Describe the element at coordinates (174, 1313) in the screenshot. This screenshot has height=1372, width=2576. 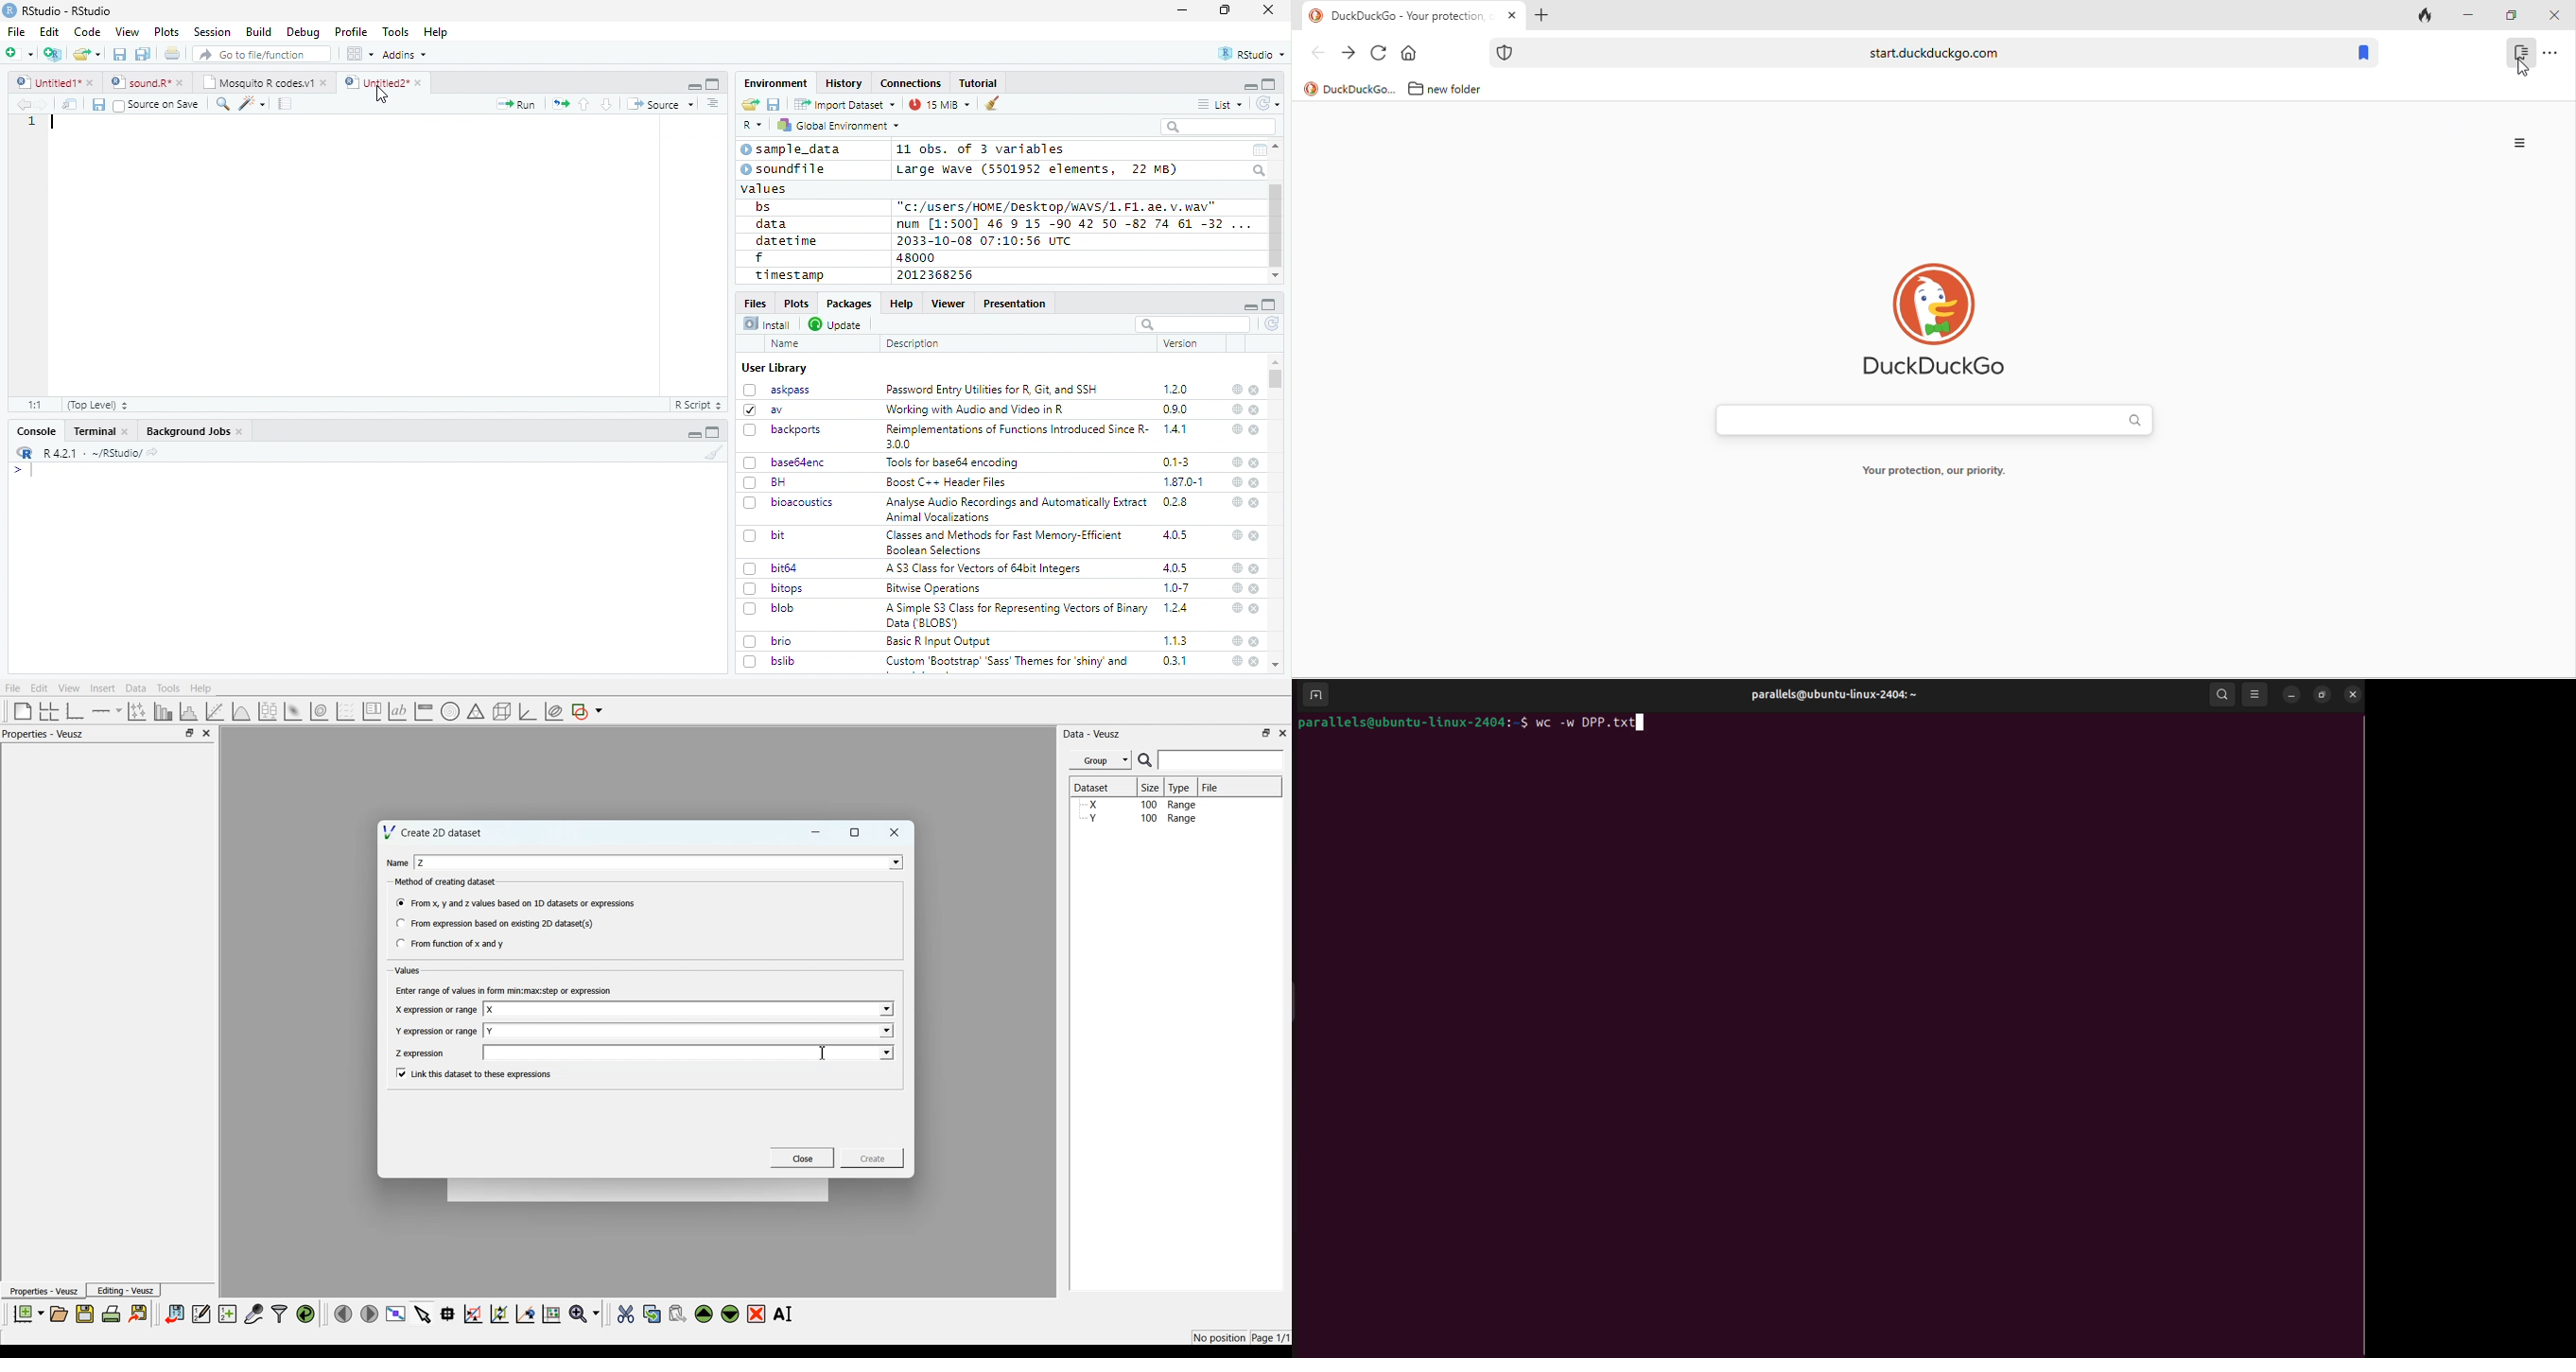
I see `Import dataset from veusz` at that location.